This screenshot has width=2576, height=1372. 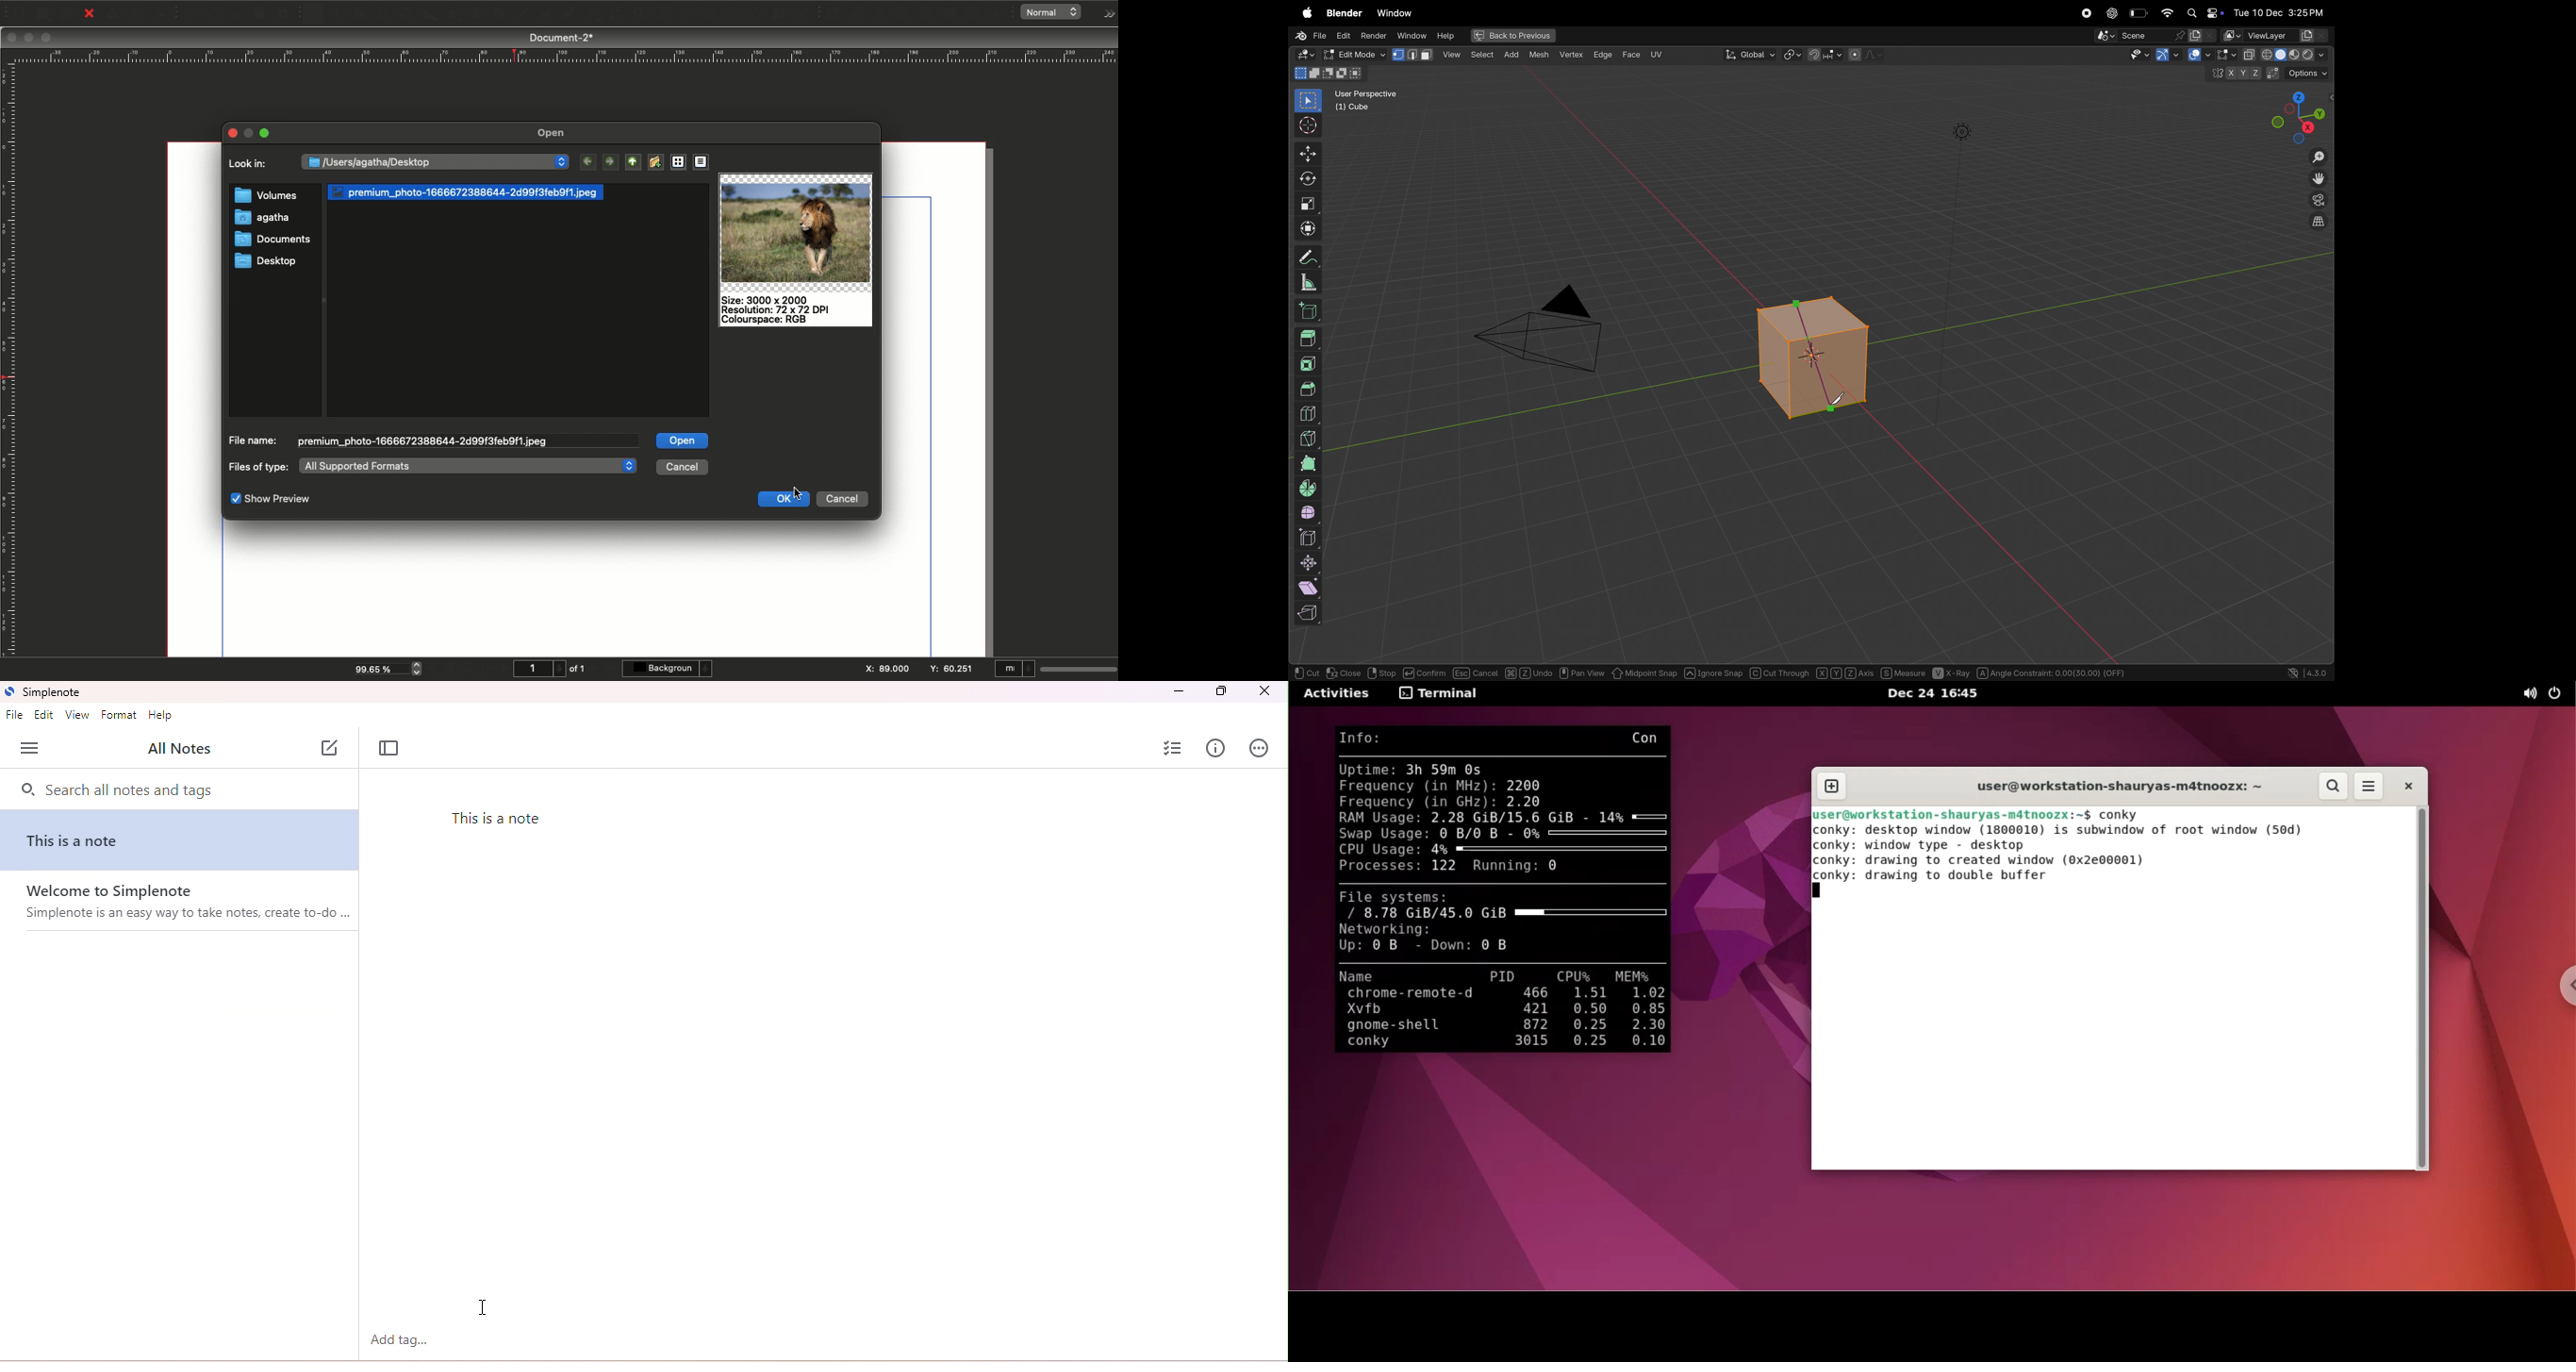 I want to click on New, so click(x=17, y=12).